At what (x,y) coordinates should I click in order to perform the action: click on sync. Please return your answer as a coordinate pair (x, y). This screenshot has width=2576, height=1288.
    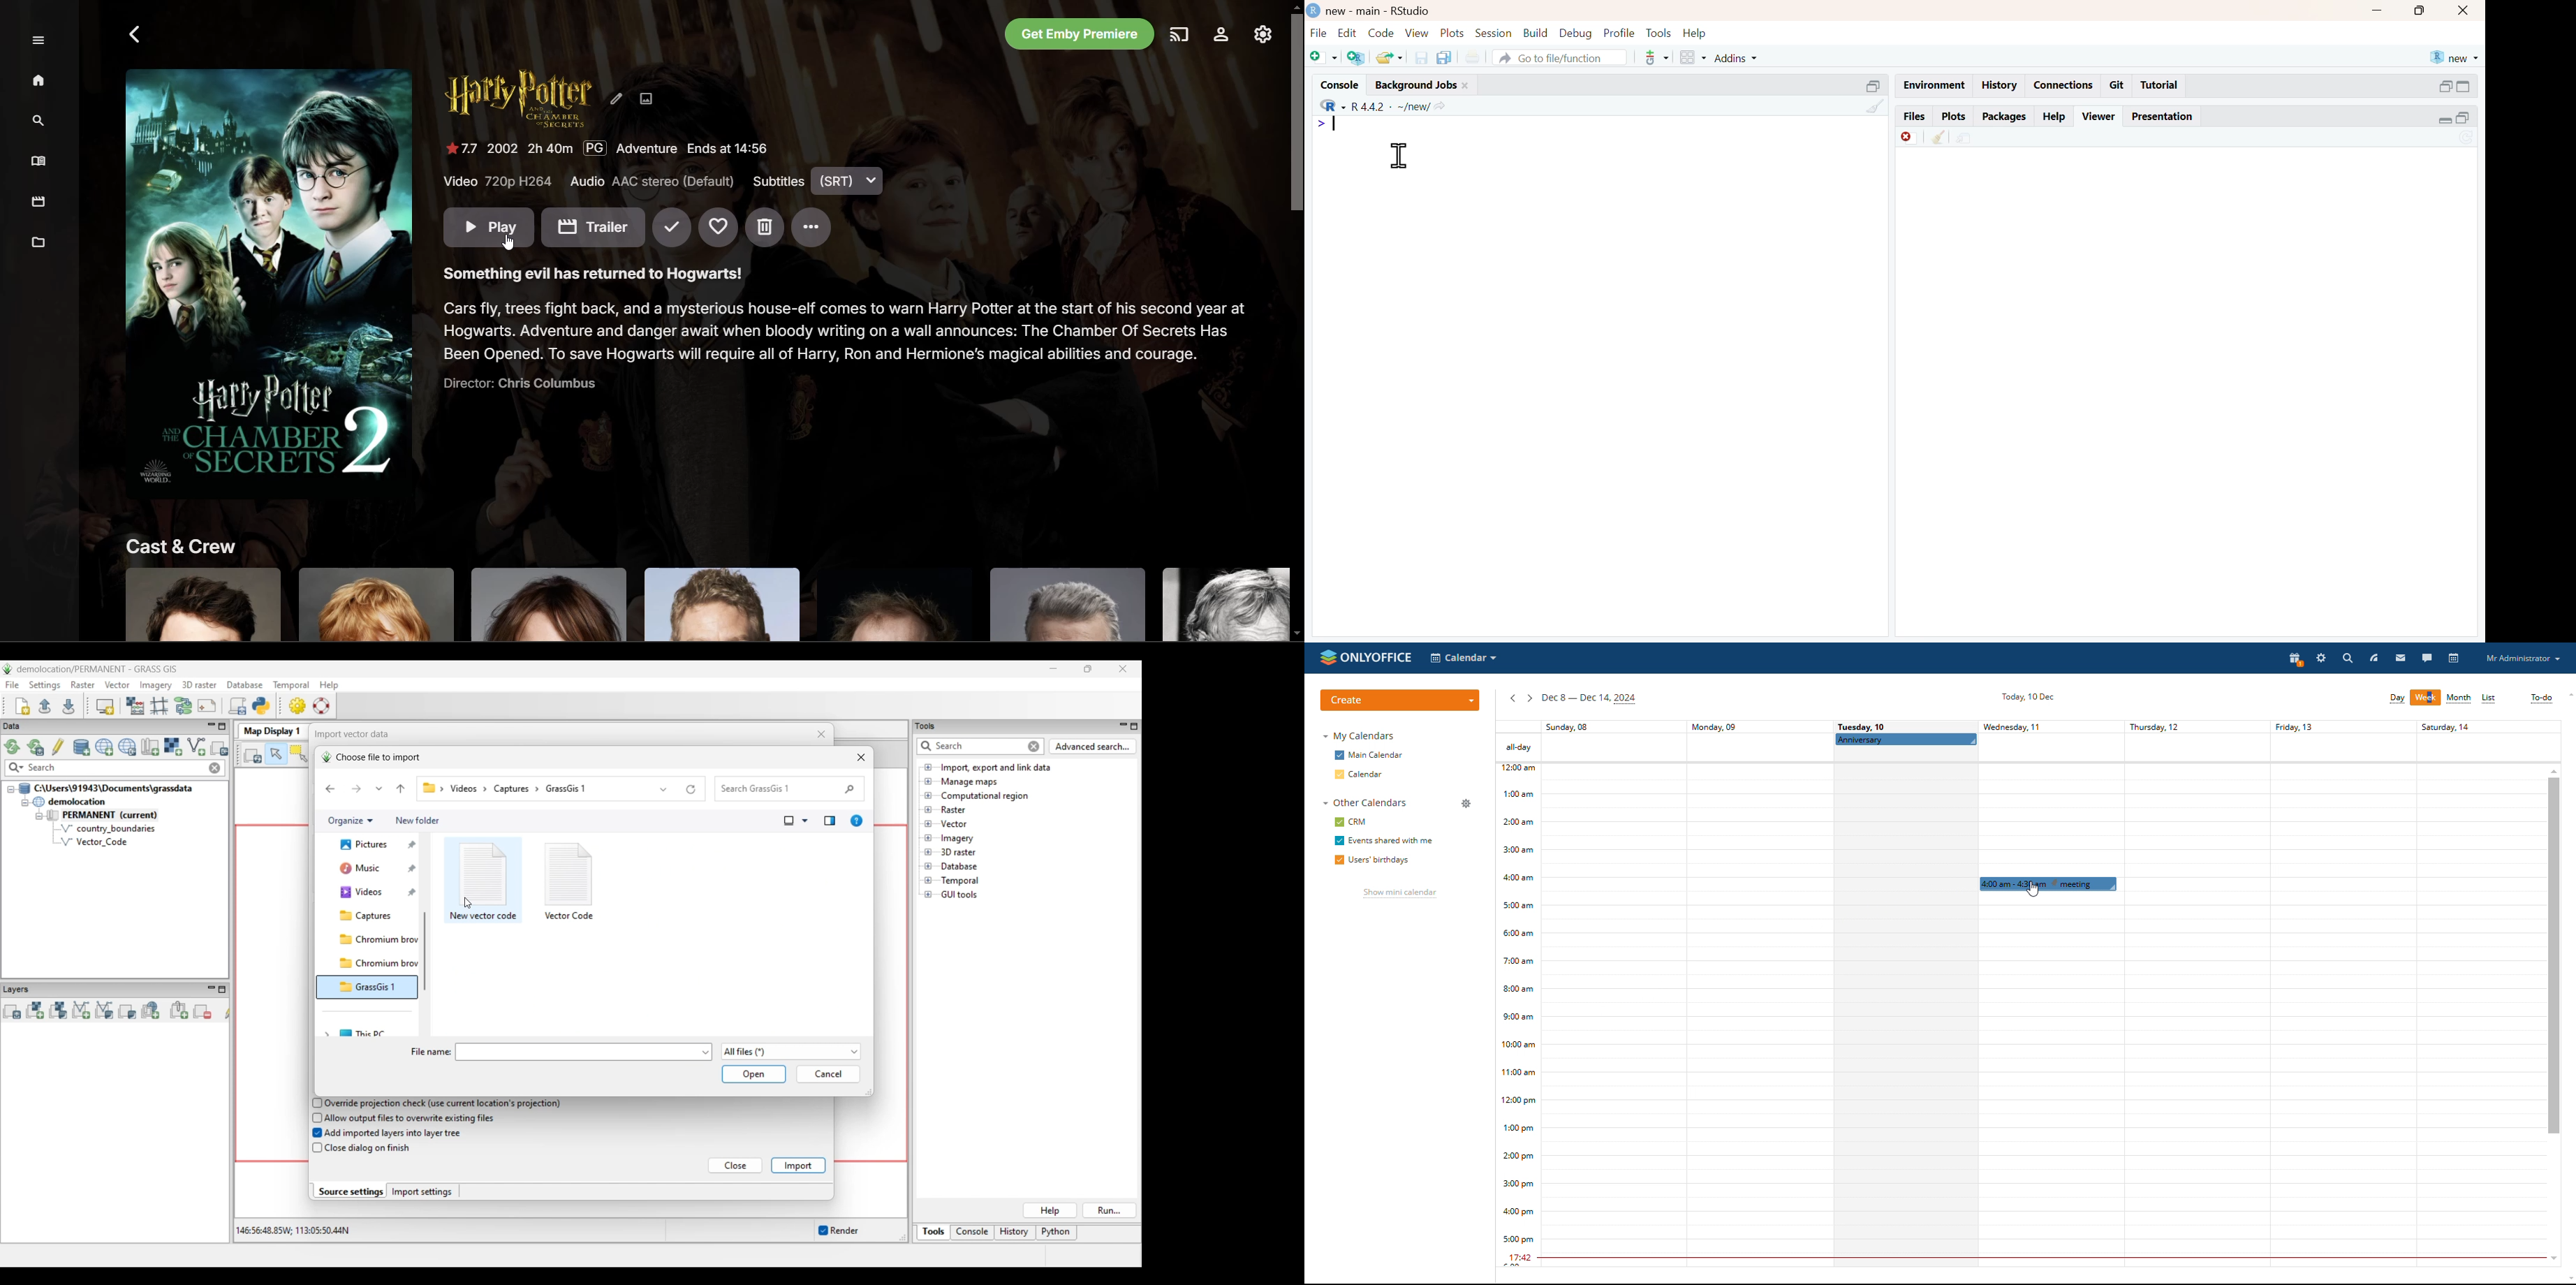
    Looking at the image, I should click on (2467, 137).